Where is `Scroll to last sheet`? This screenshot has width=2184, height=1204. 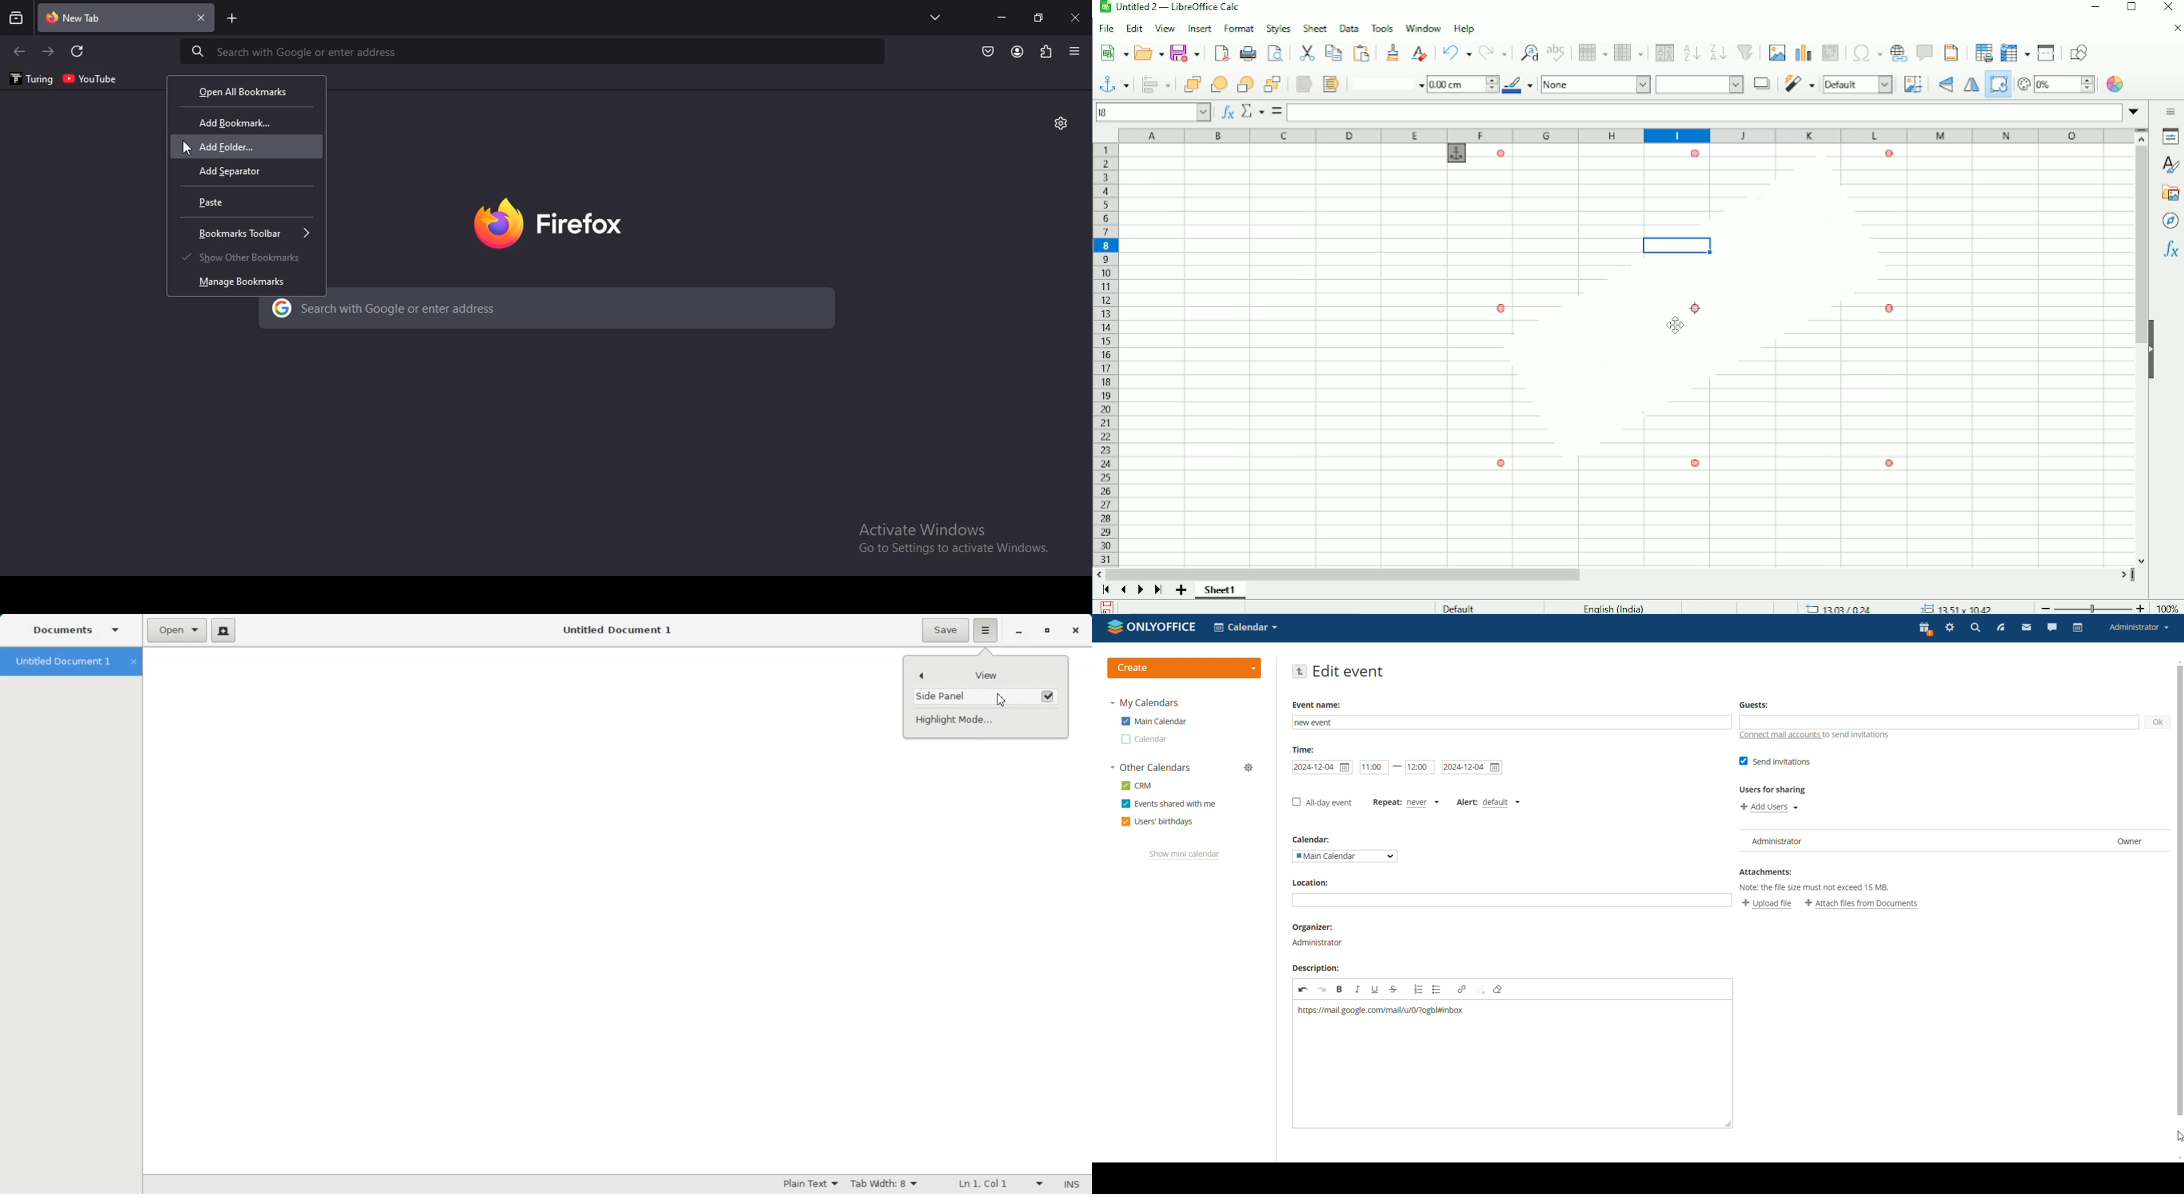 Scroll to last sheet is located at coordinates (1158, 591).